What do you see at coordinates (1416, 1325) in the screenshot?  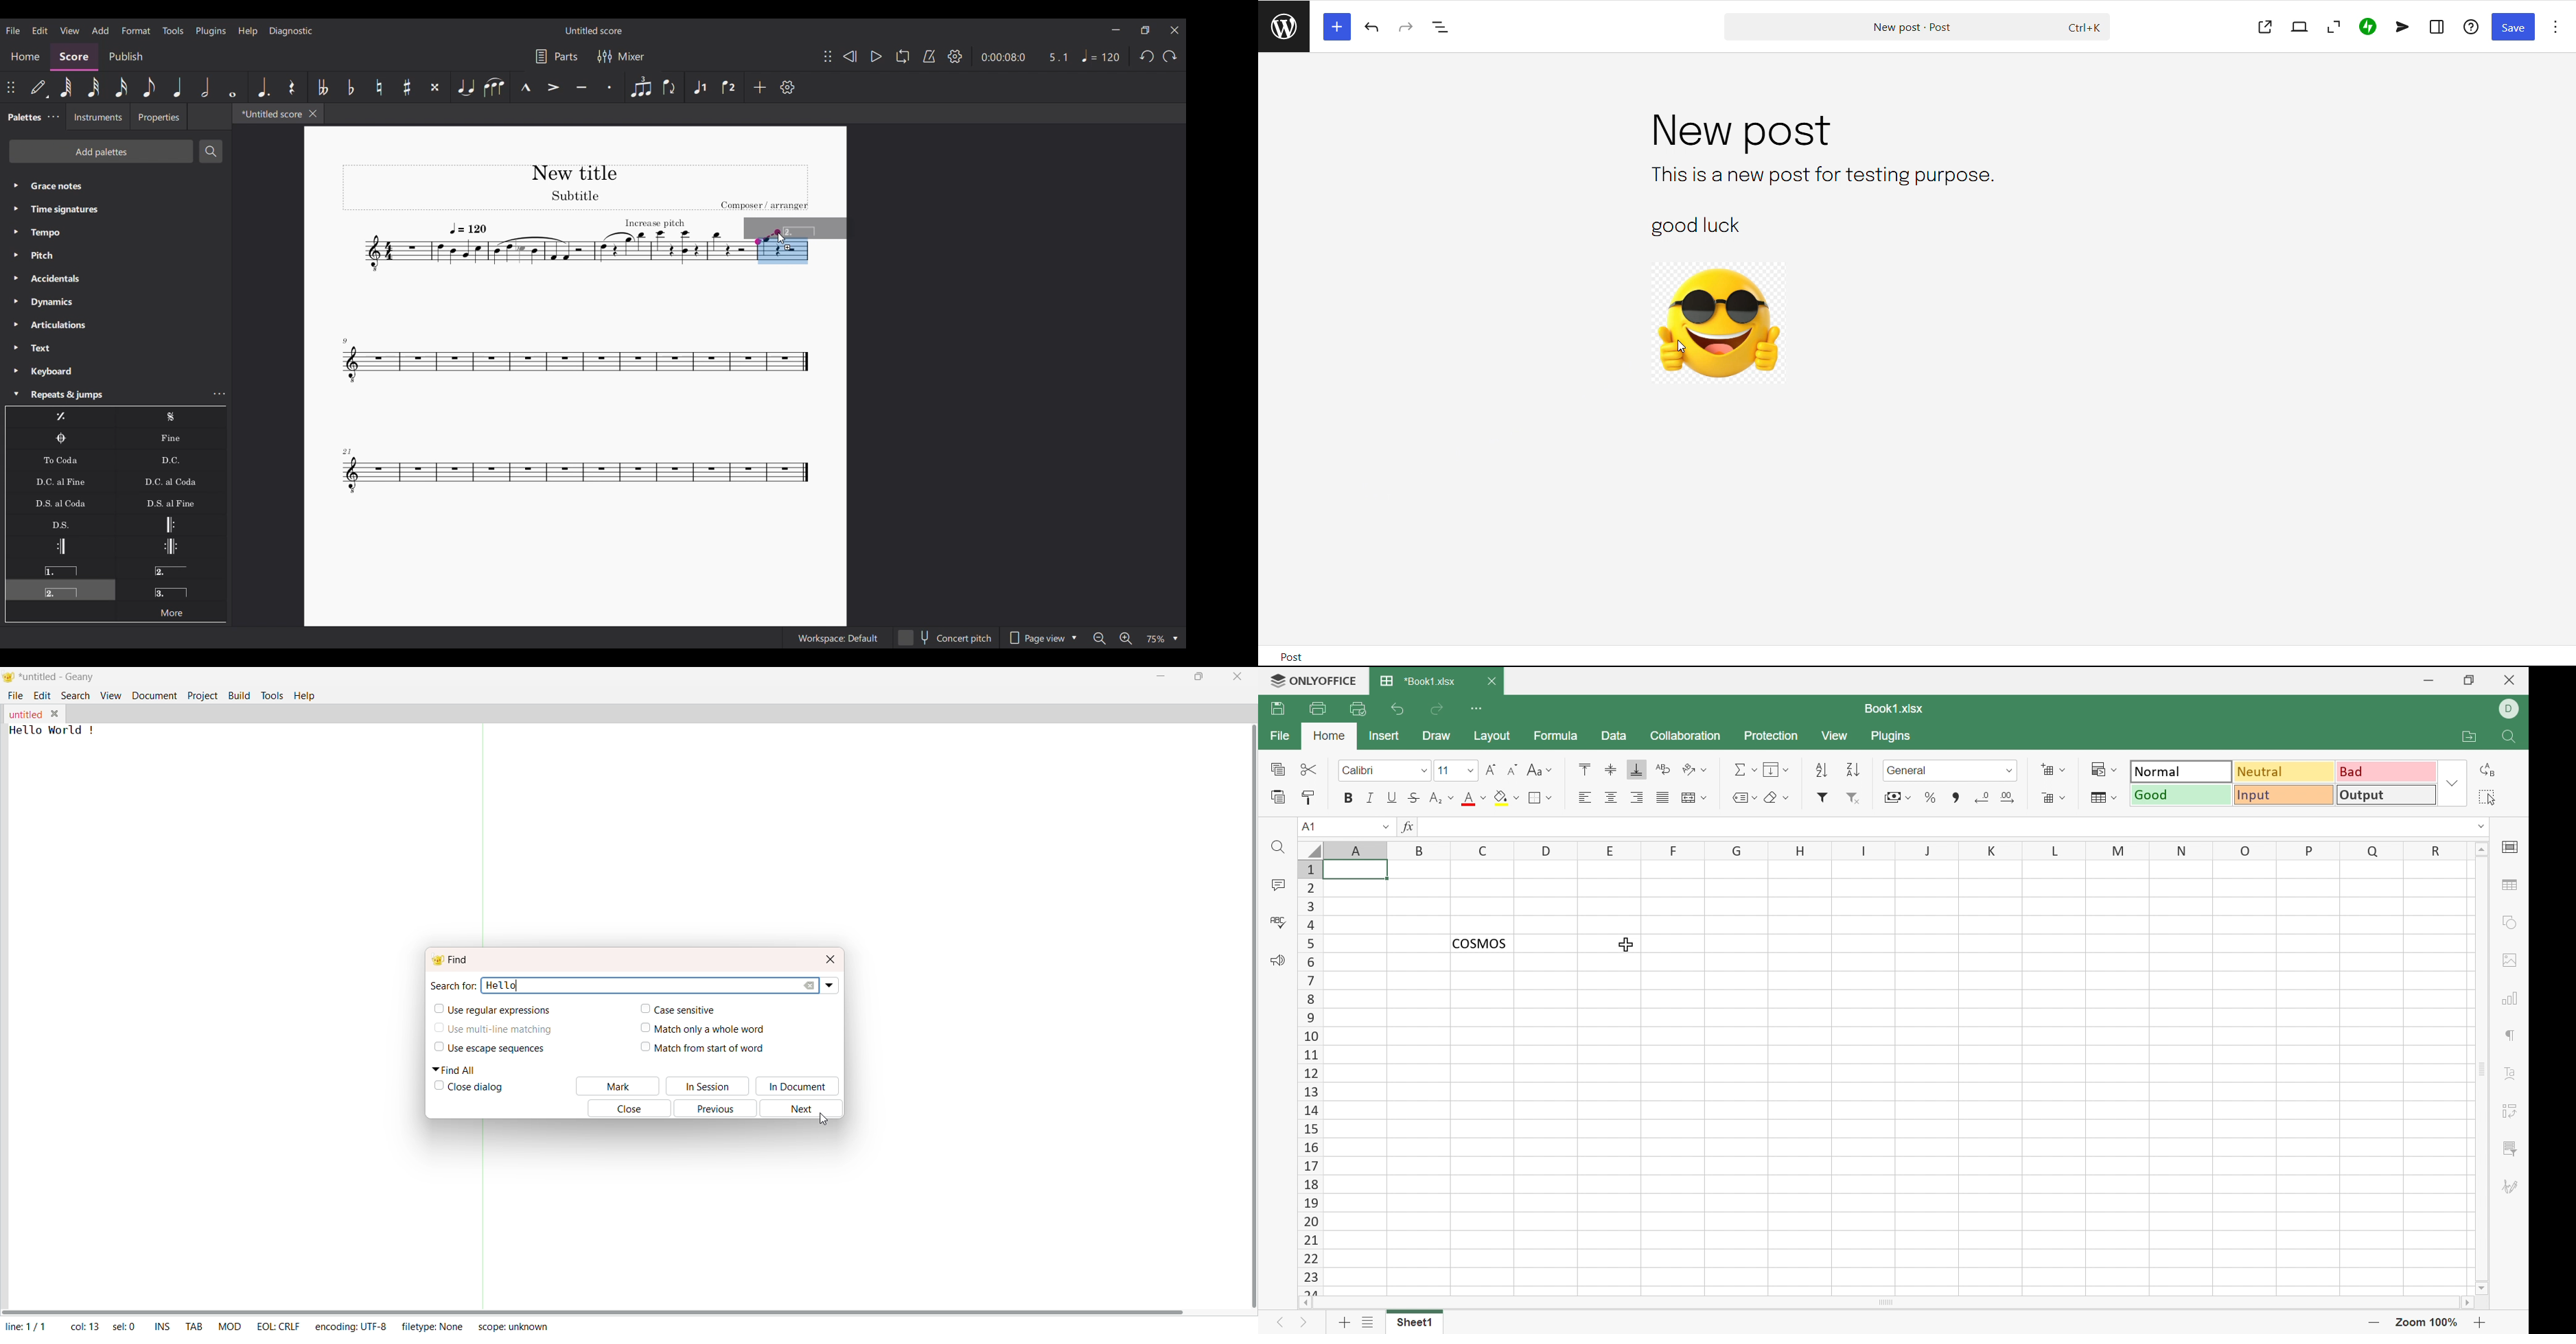 I see `Sheet1` at bounding box center [1416, 1325].